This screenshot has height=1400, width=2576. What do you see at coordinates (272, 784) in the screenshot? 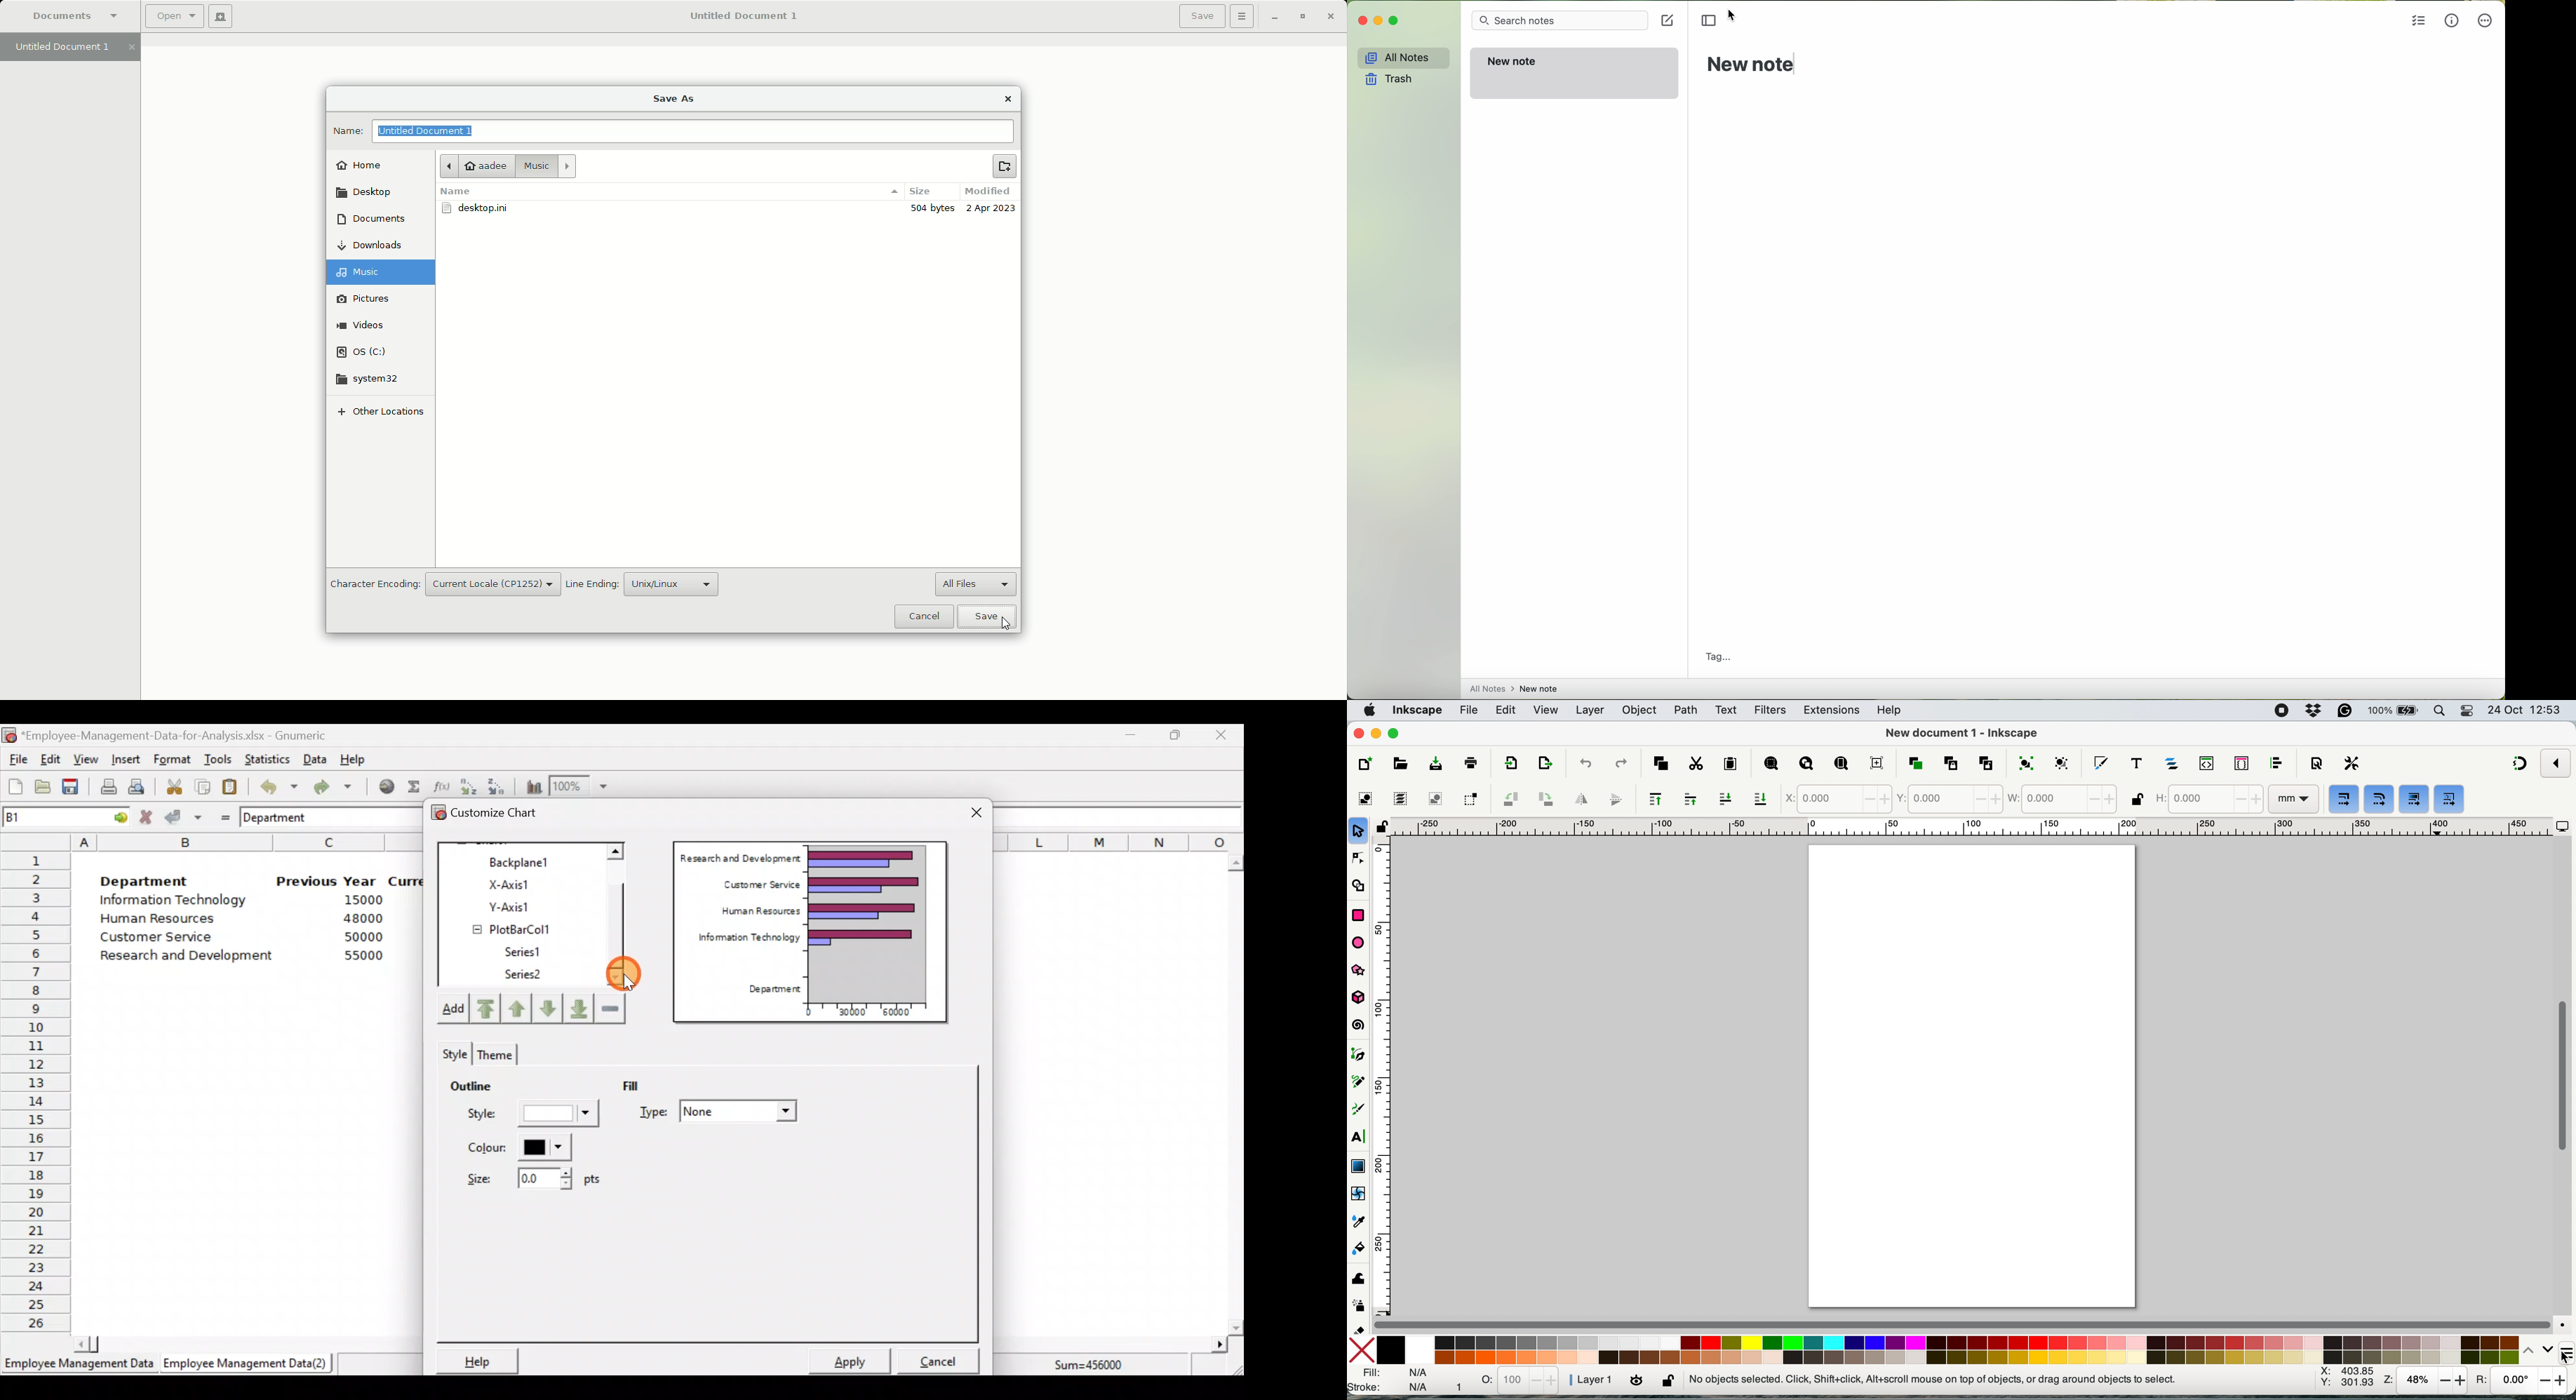
I see `Undo last action` at bounding box center [272, 784].